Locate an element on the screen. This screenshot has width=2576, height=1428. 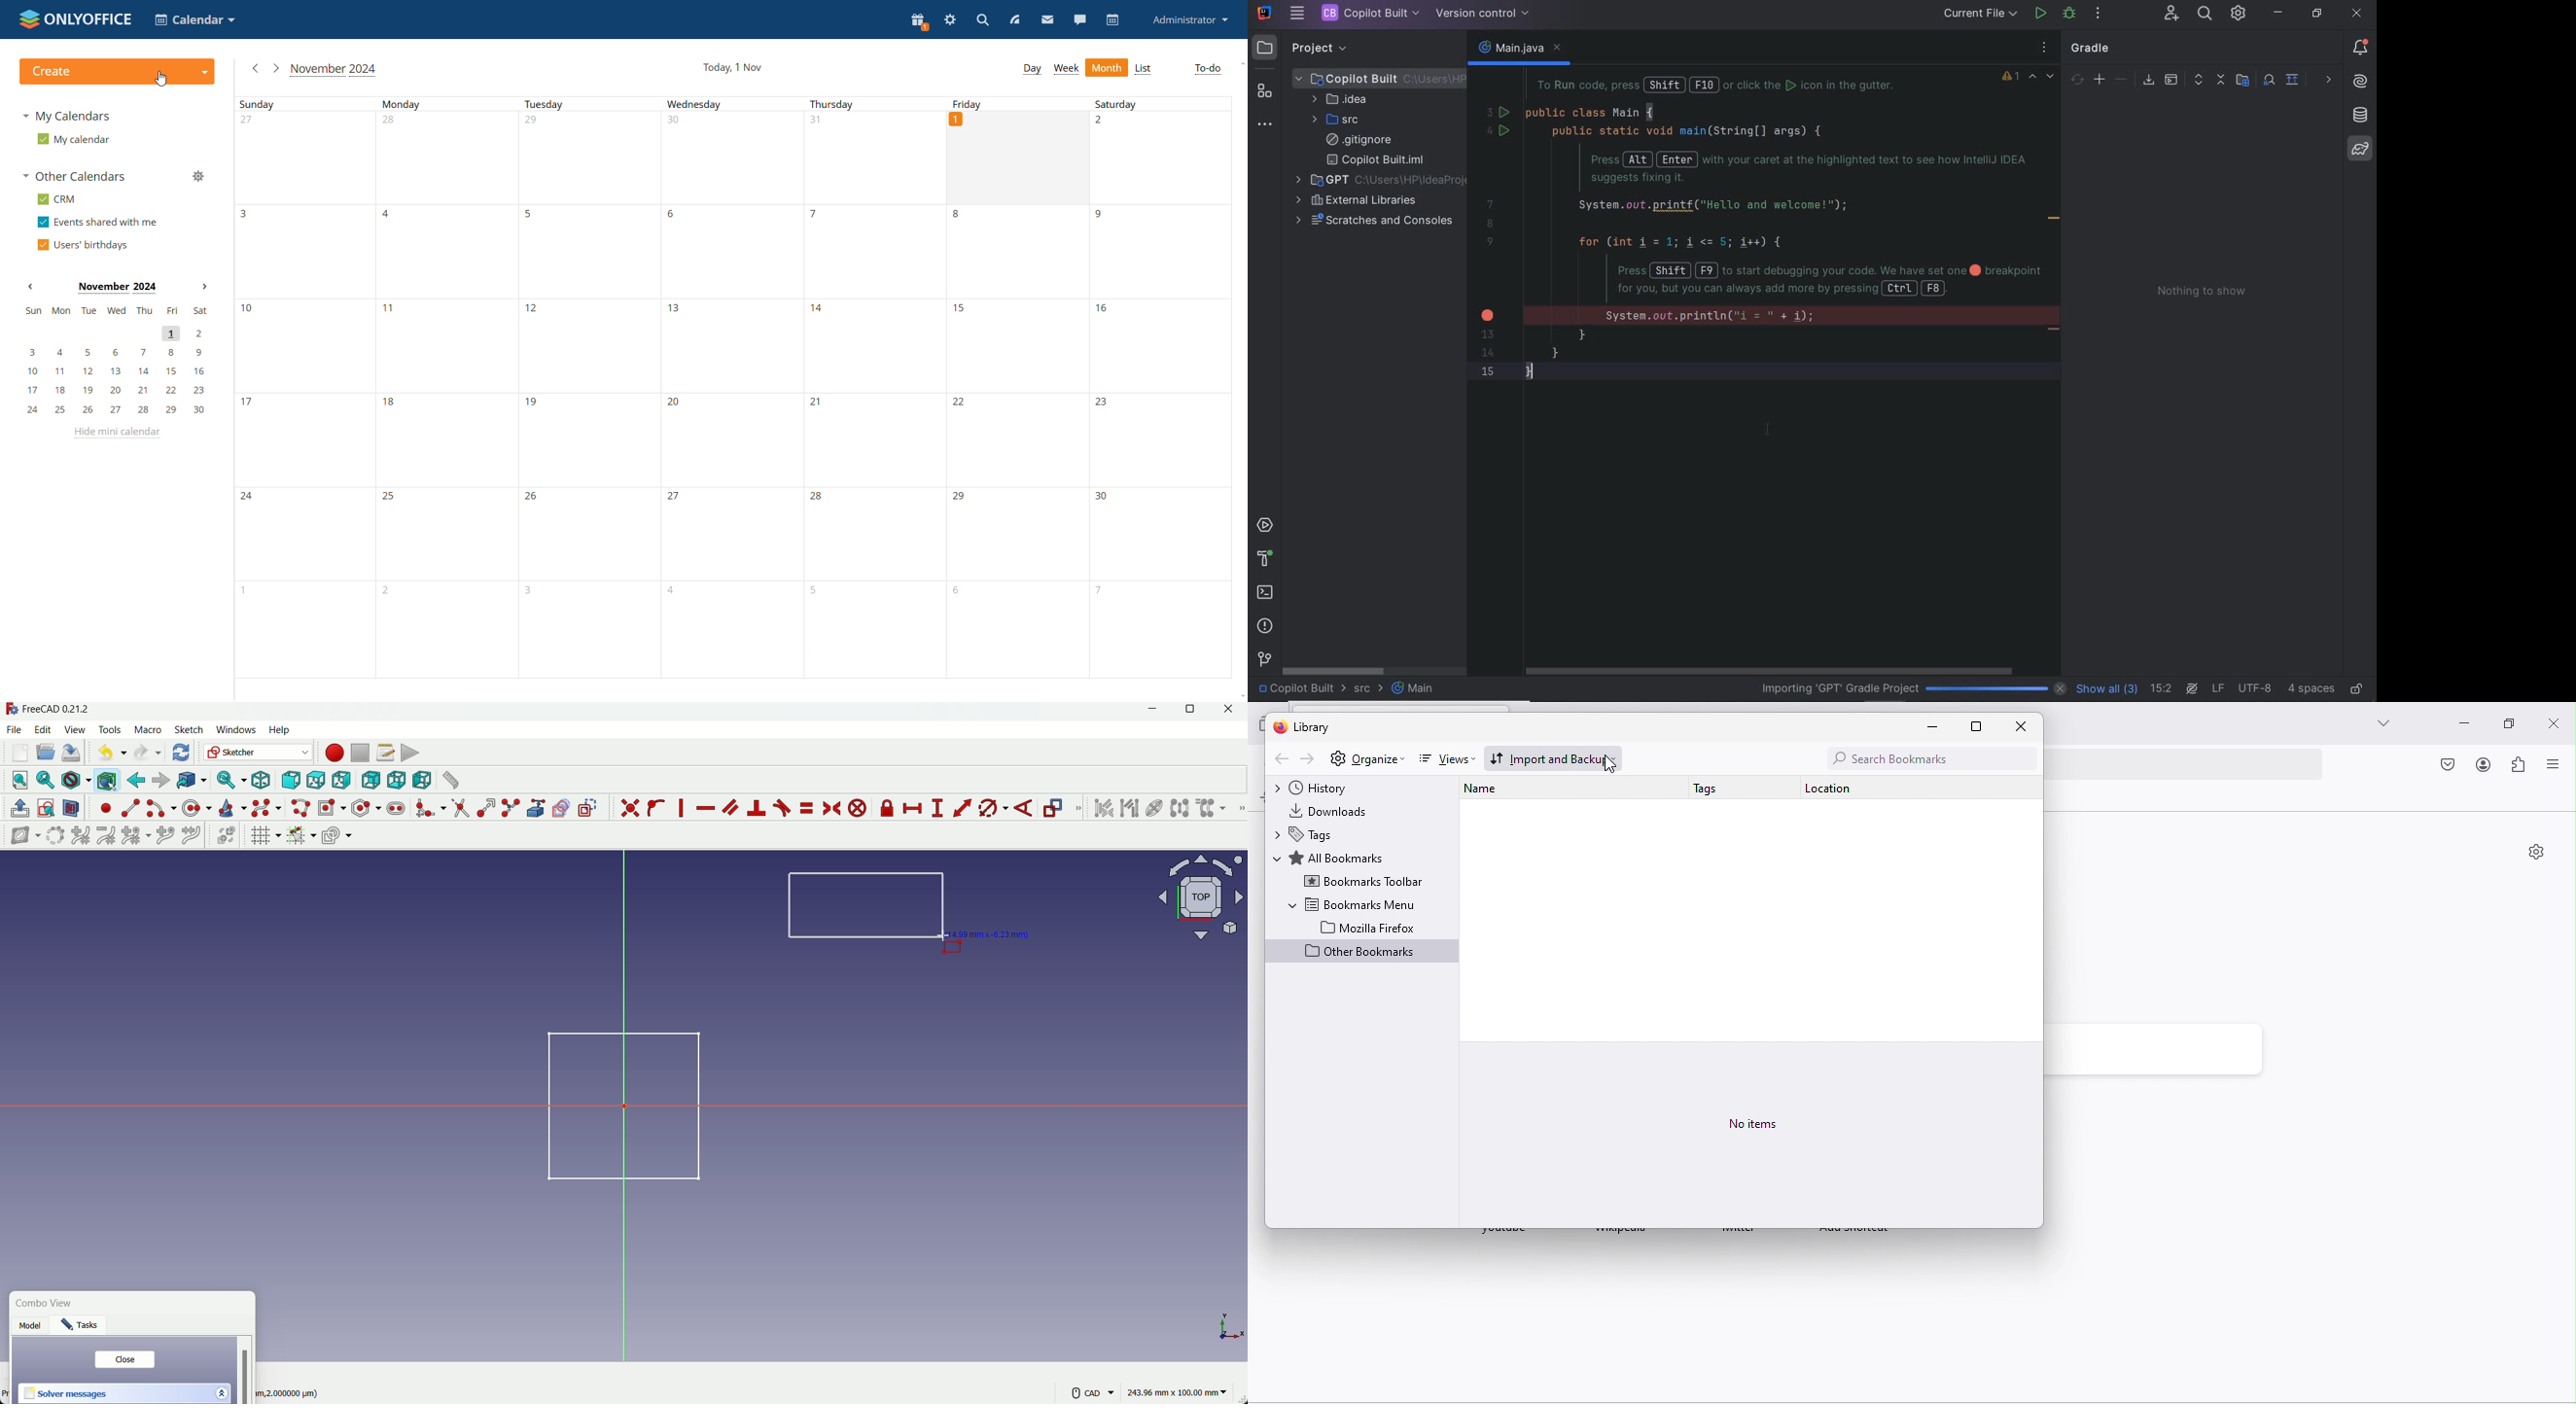
stop macros is located at coordinates (360, 753).